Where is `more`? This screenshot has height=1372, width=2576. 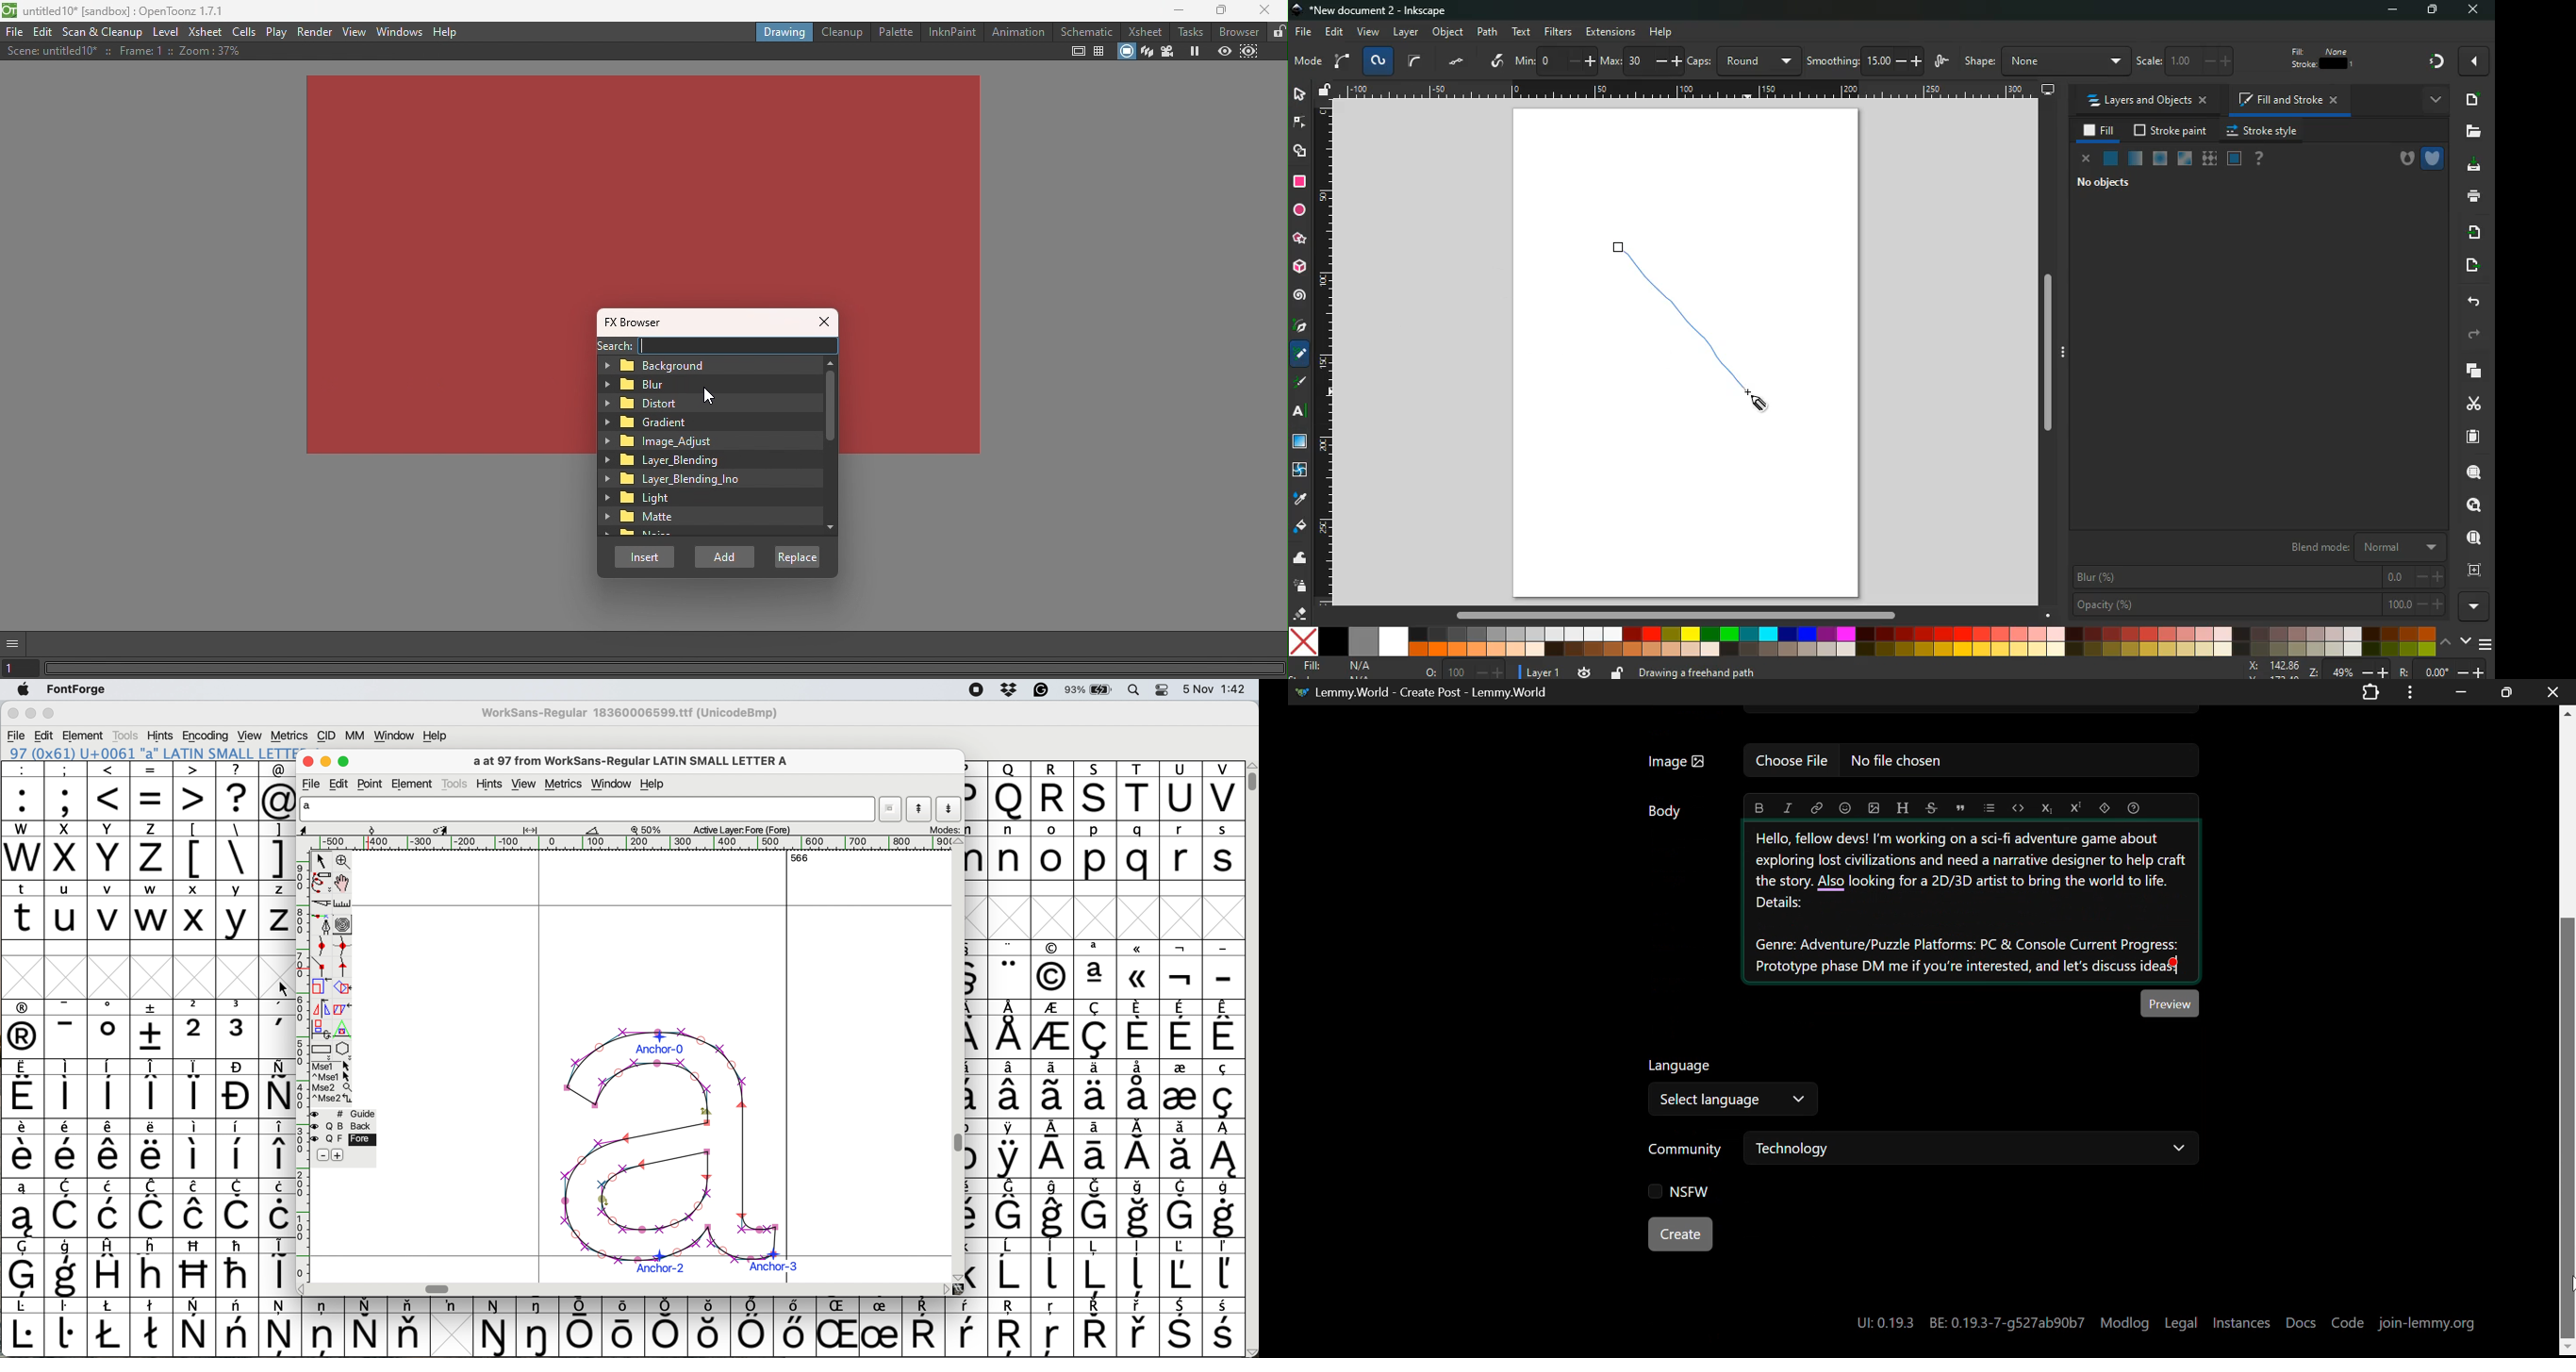 more is located at coordinates (2476, 607).